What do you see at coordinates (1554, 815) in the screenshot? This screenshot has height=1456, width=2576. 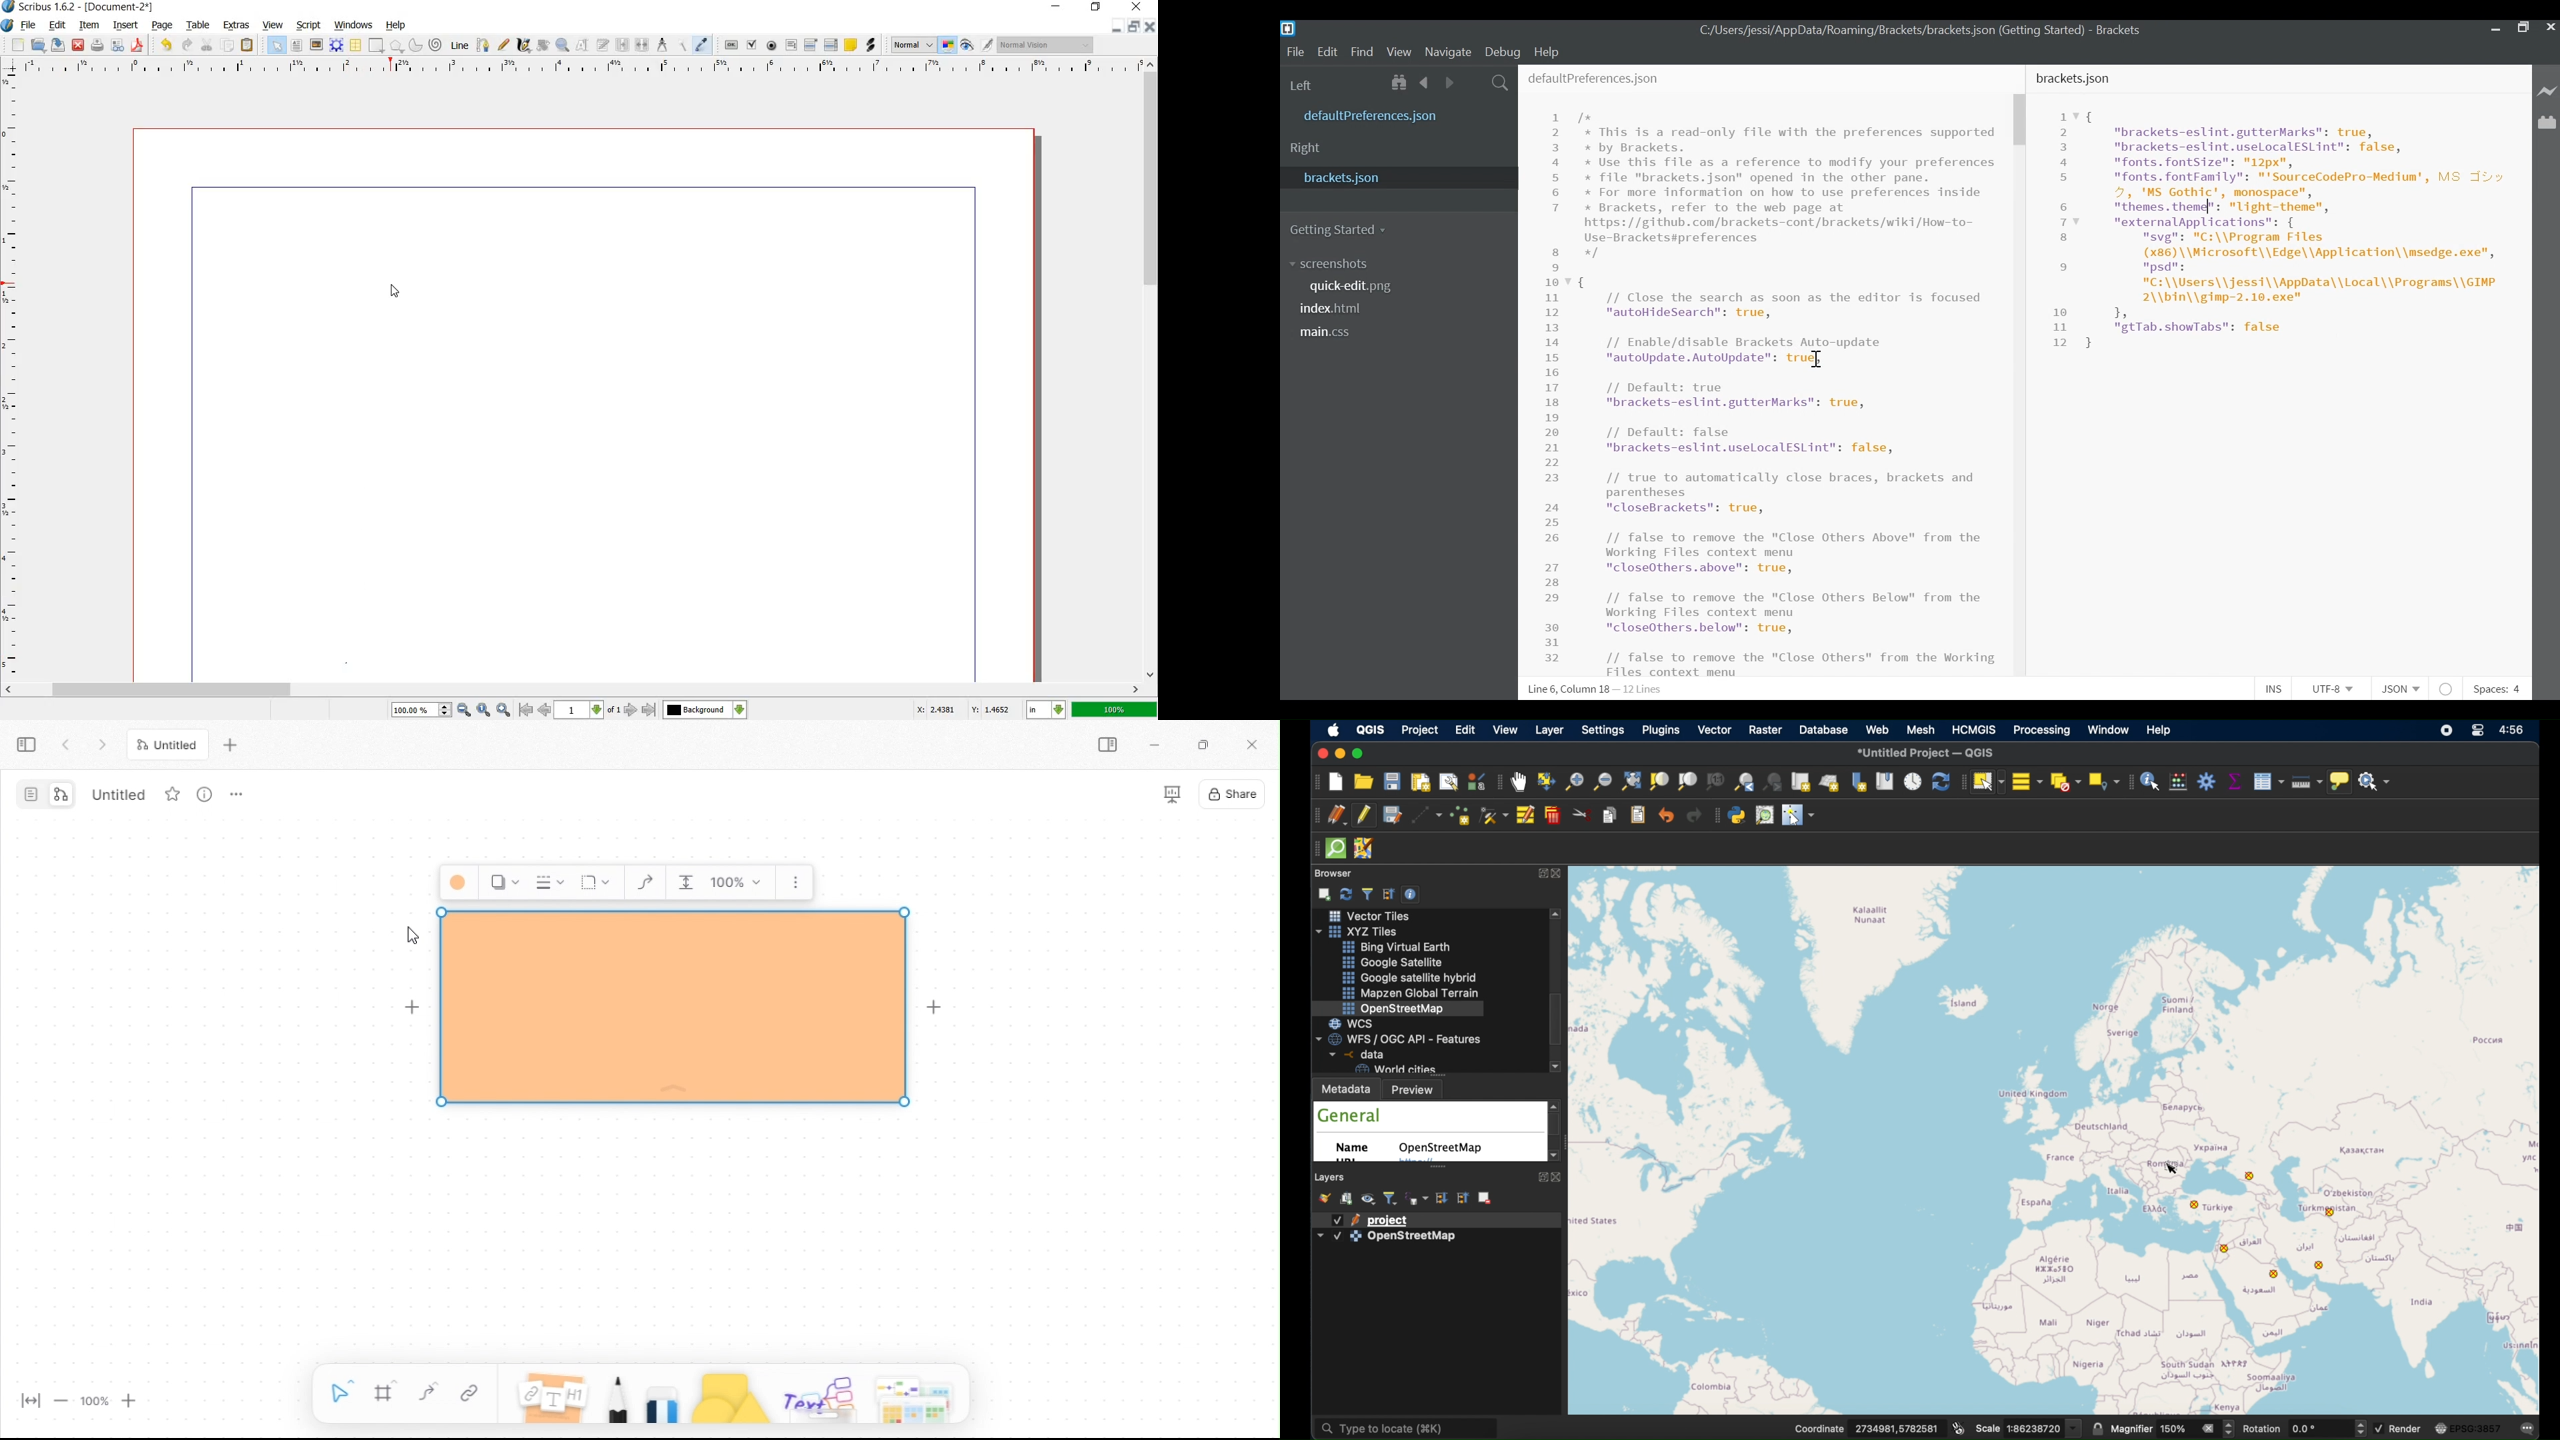 I see `delete selected` at bounding box center [1554, 815].